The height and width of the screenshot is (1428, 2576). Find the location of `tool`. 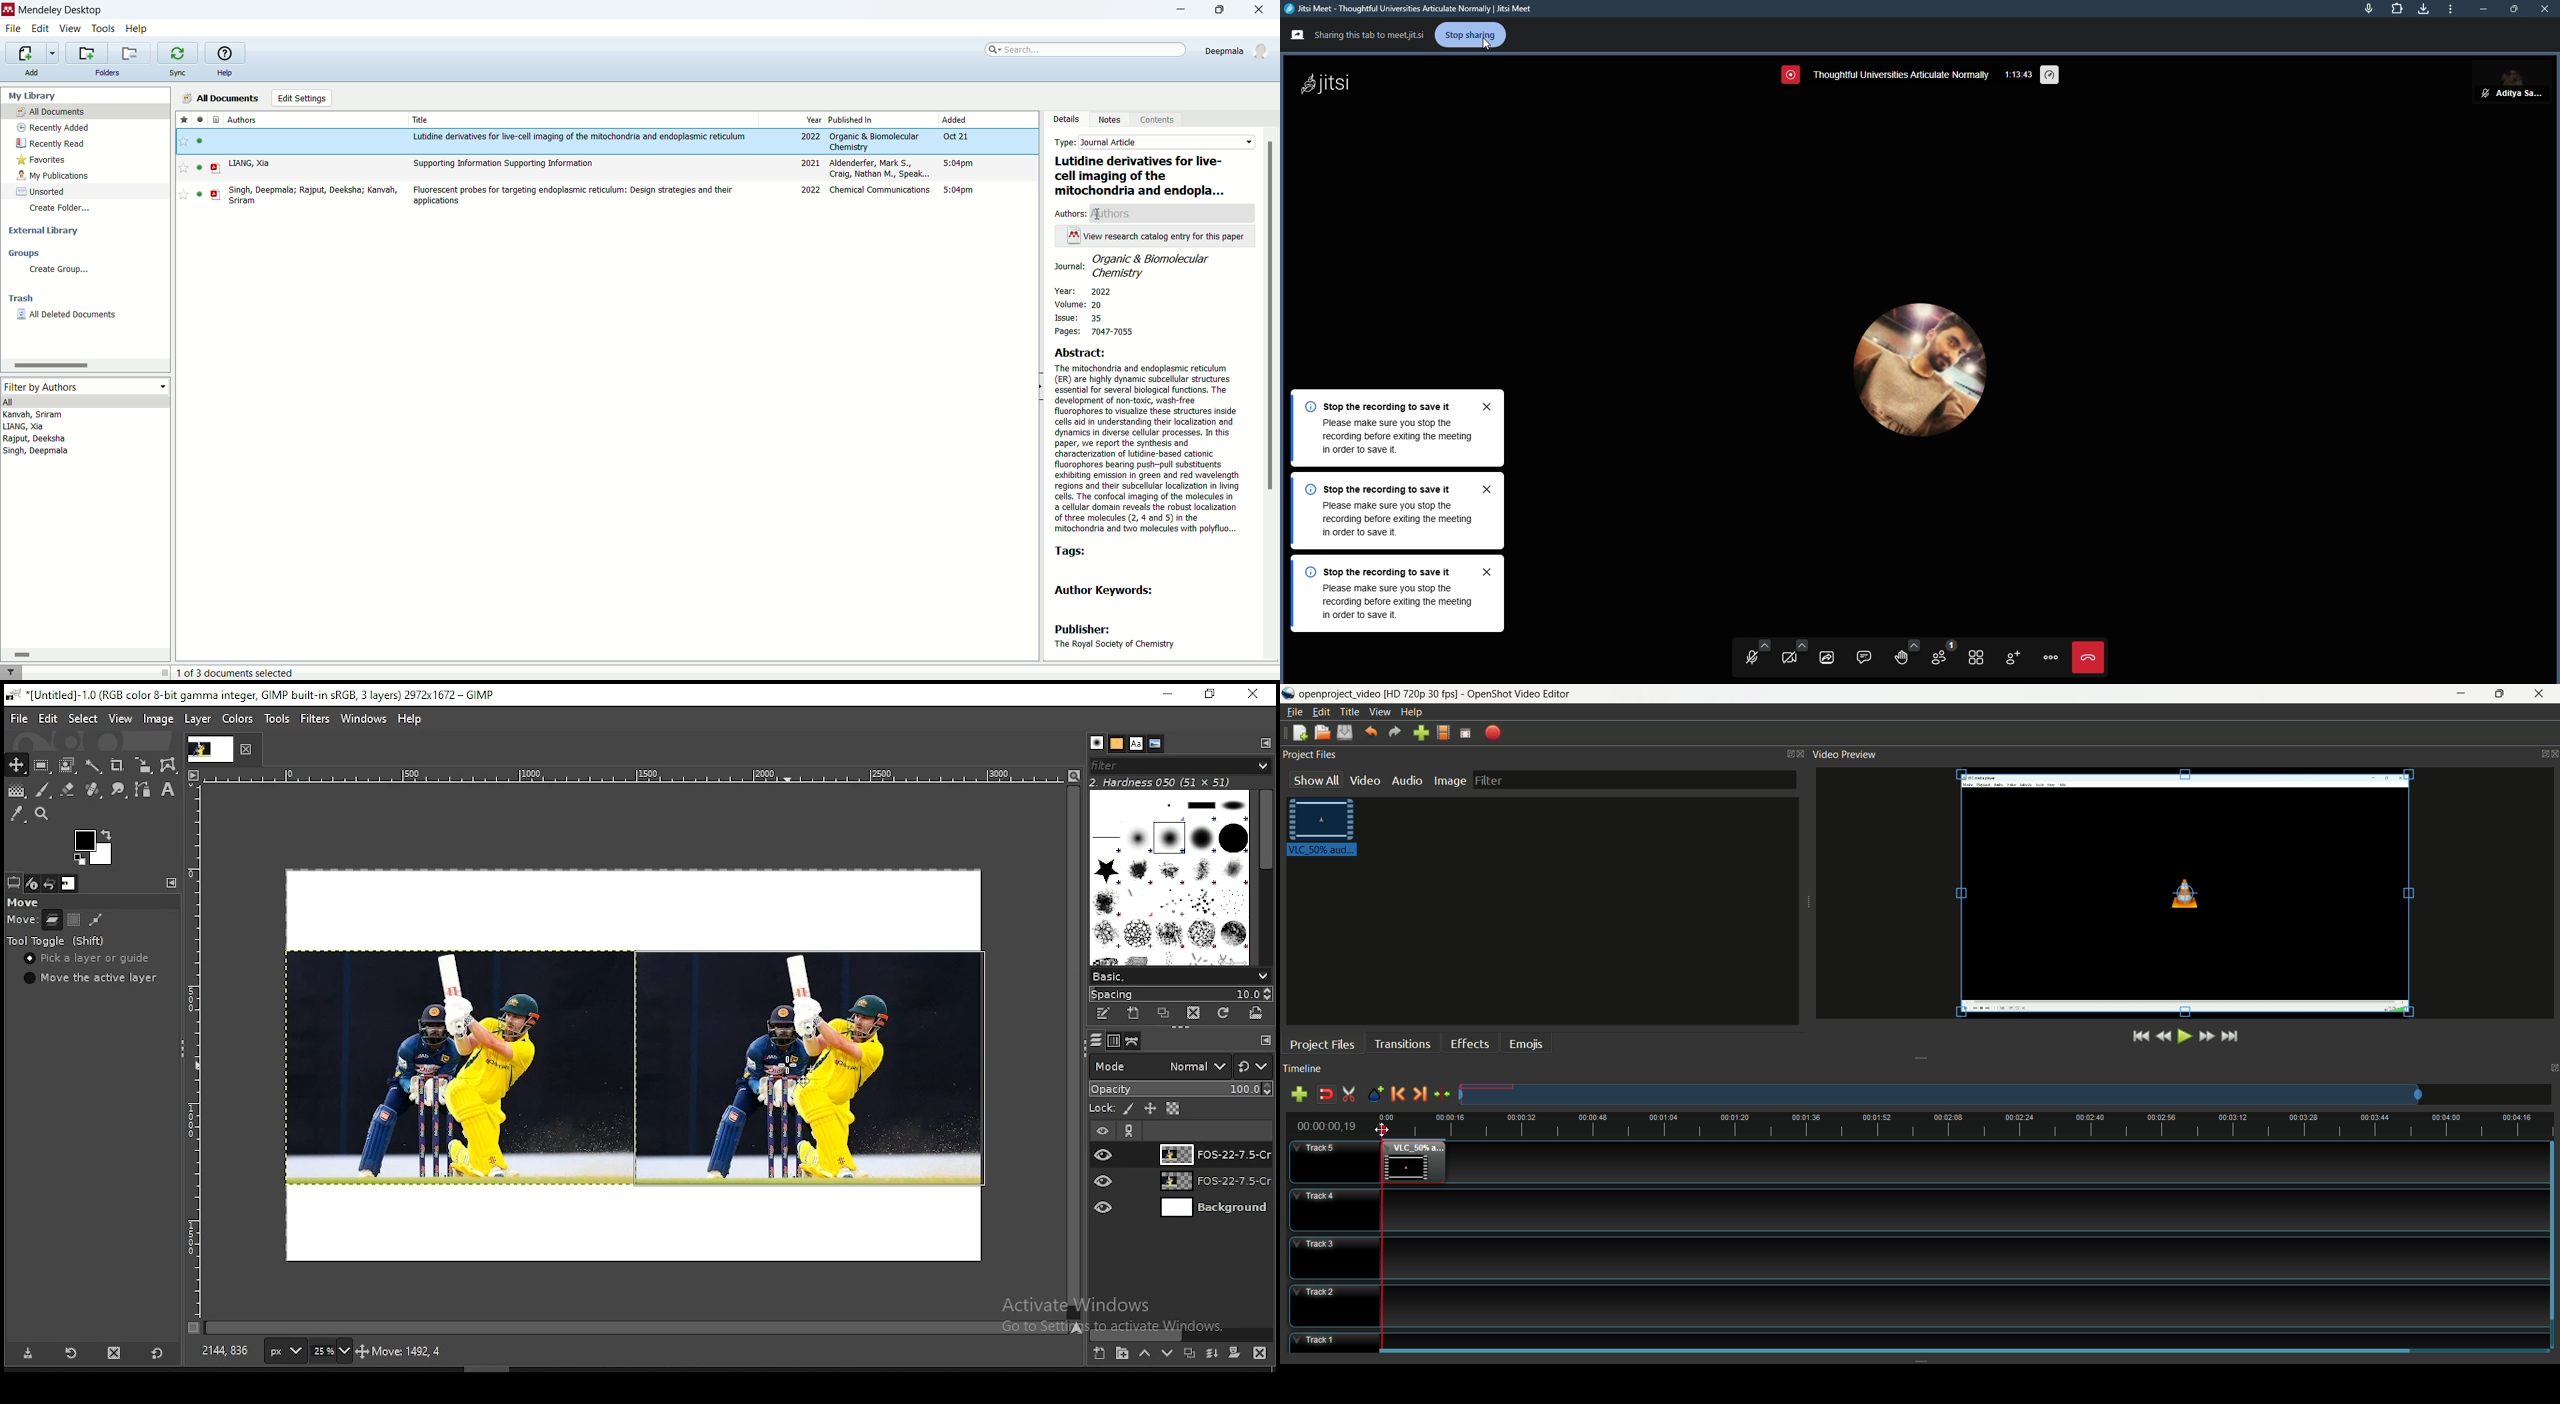

tool is located at coordinates (1265, 742).